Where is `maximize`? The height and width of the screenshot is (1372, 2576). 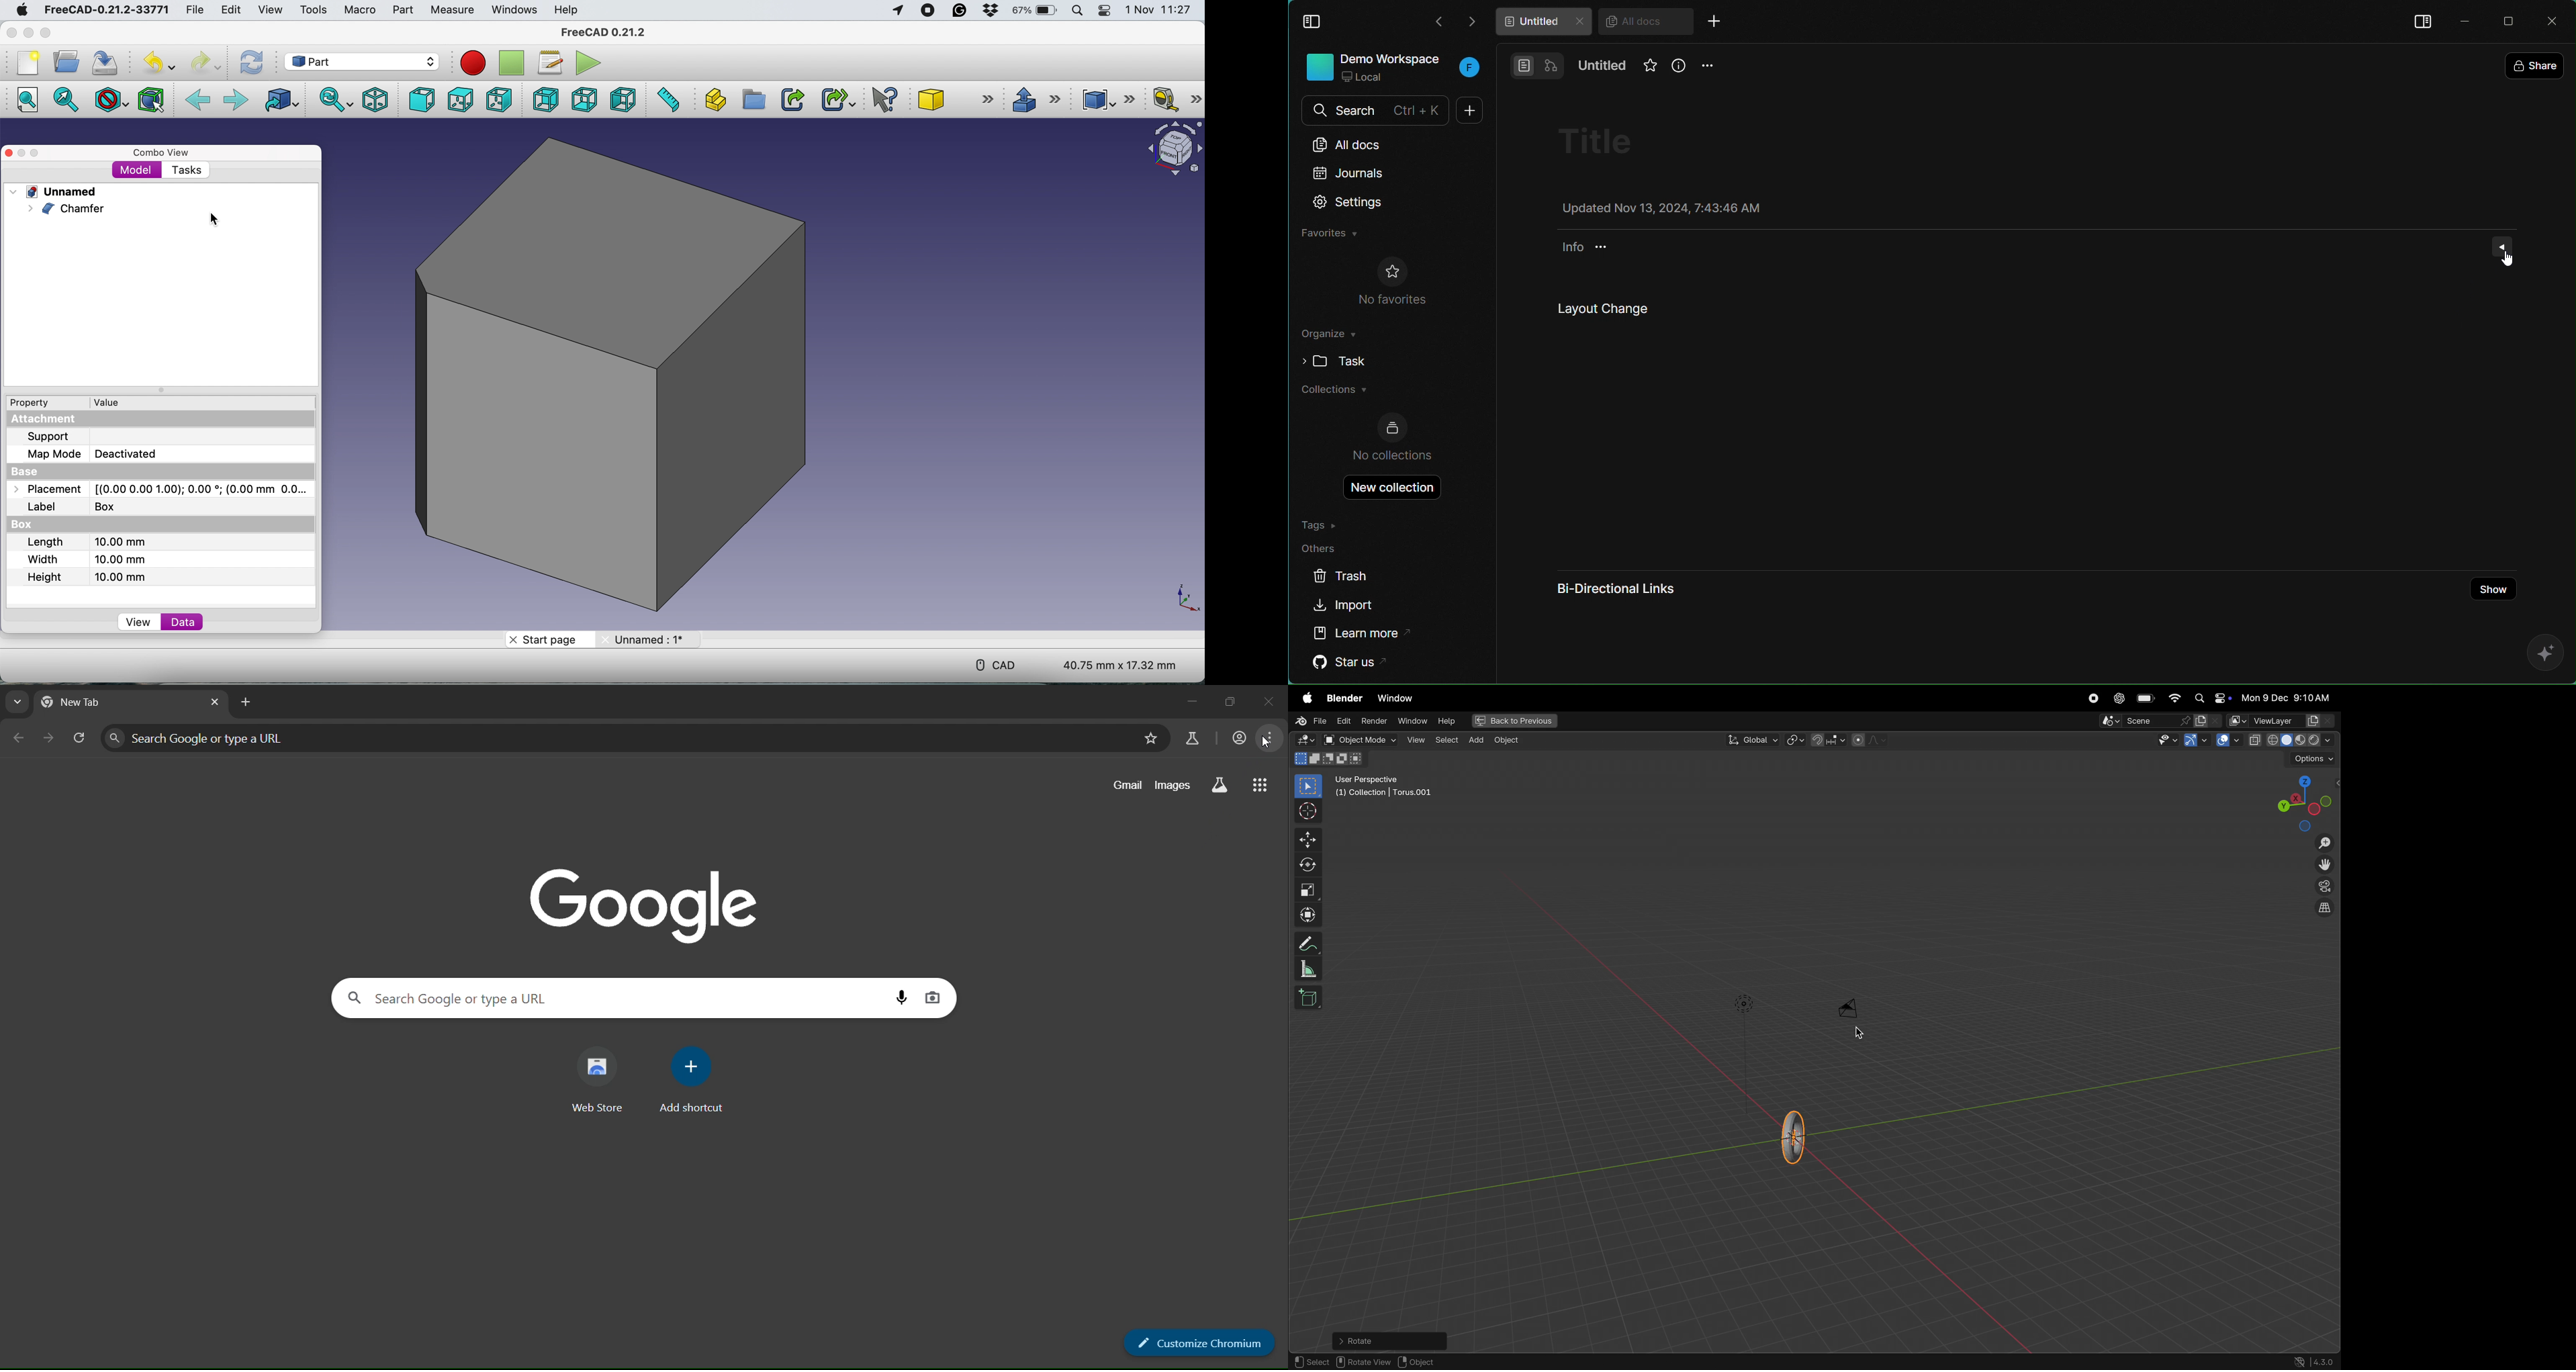 maximize is located at coordinates (1273, 700).